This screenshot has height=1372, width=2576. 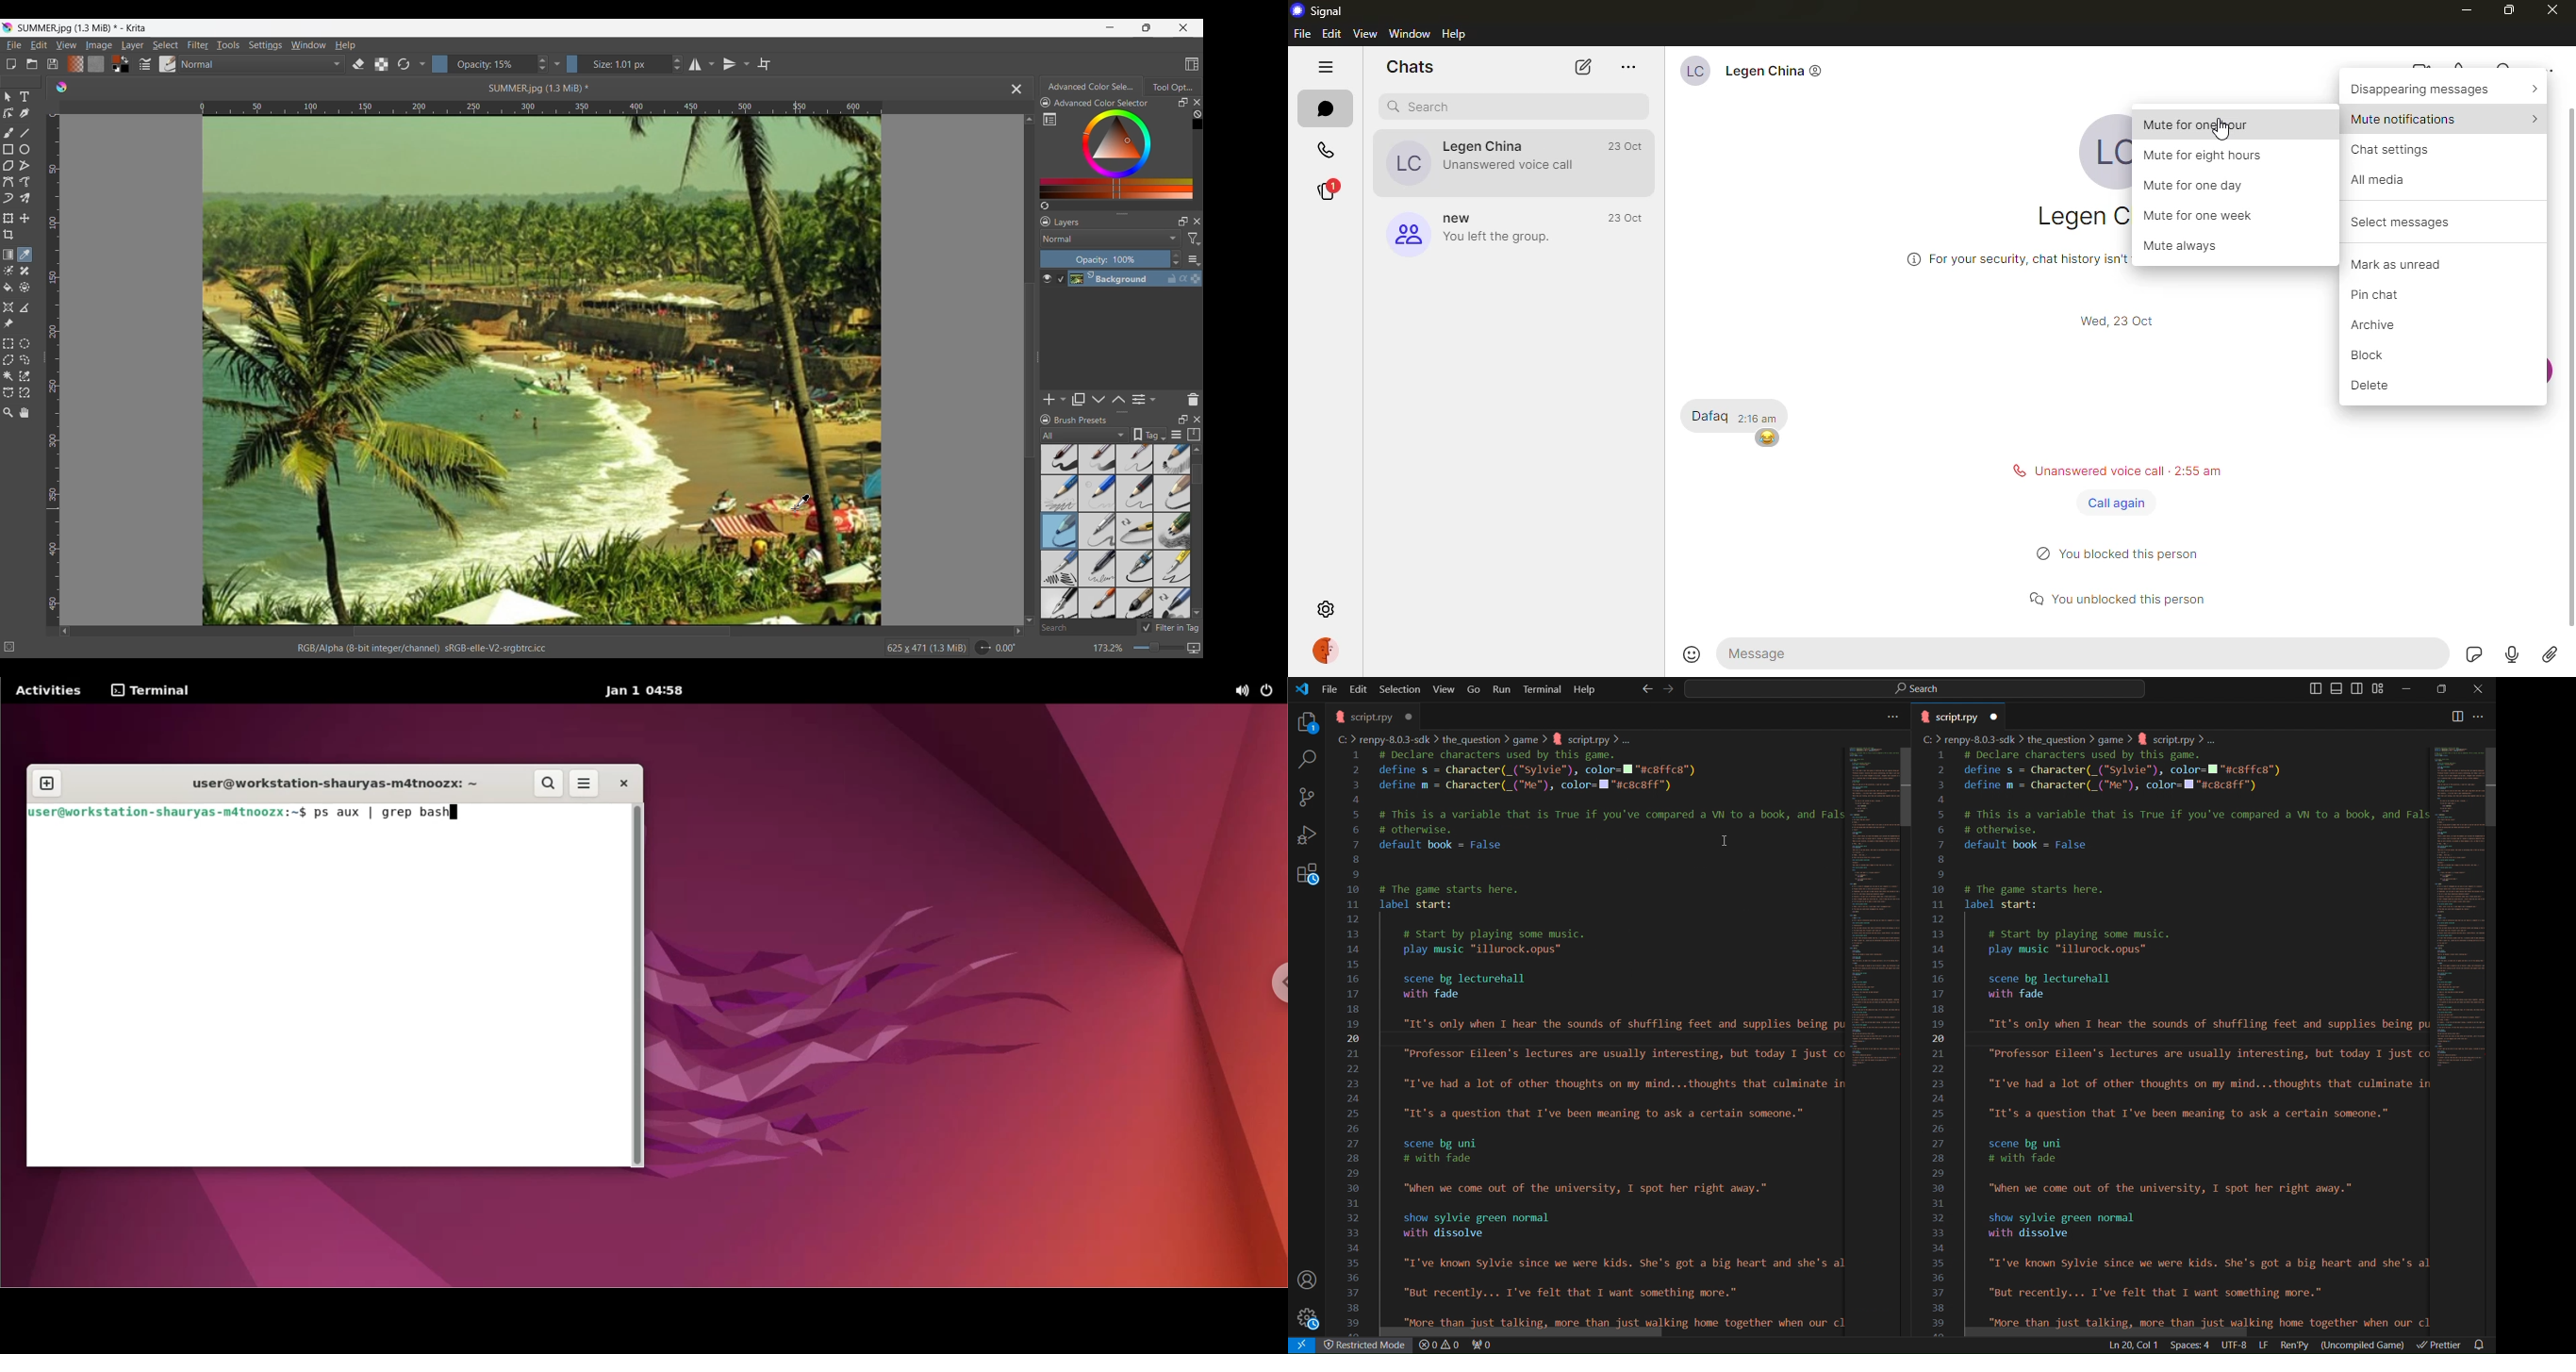 I want to click on Choose brush preset, so click(x=168, y=64).